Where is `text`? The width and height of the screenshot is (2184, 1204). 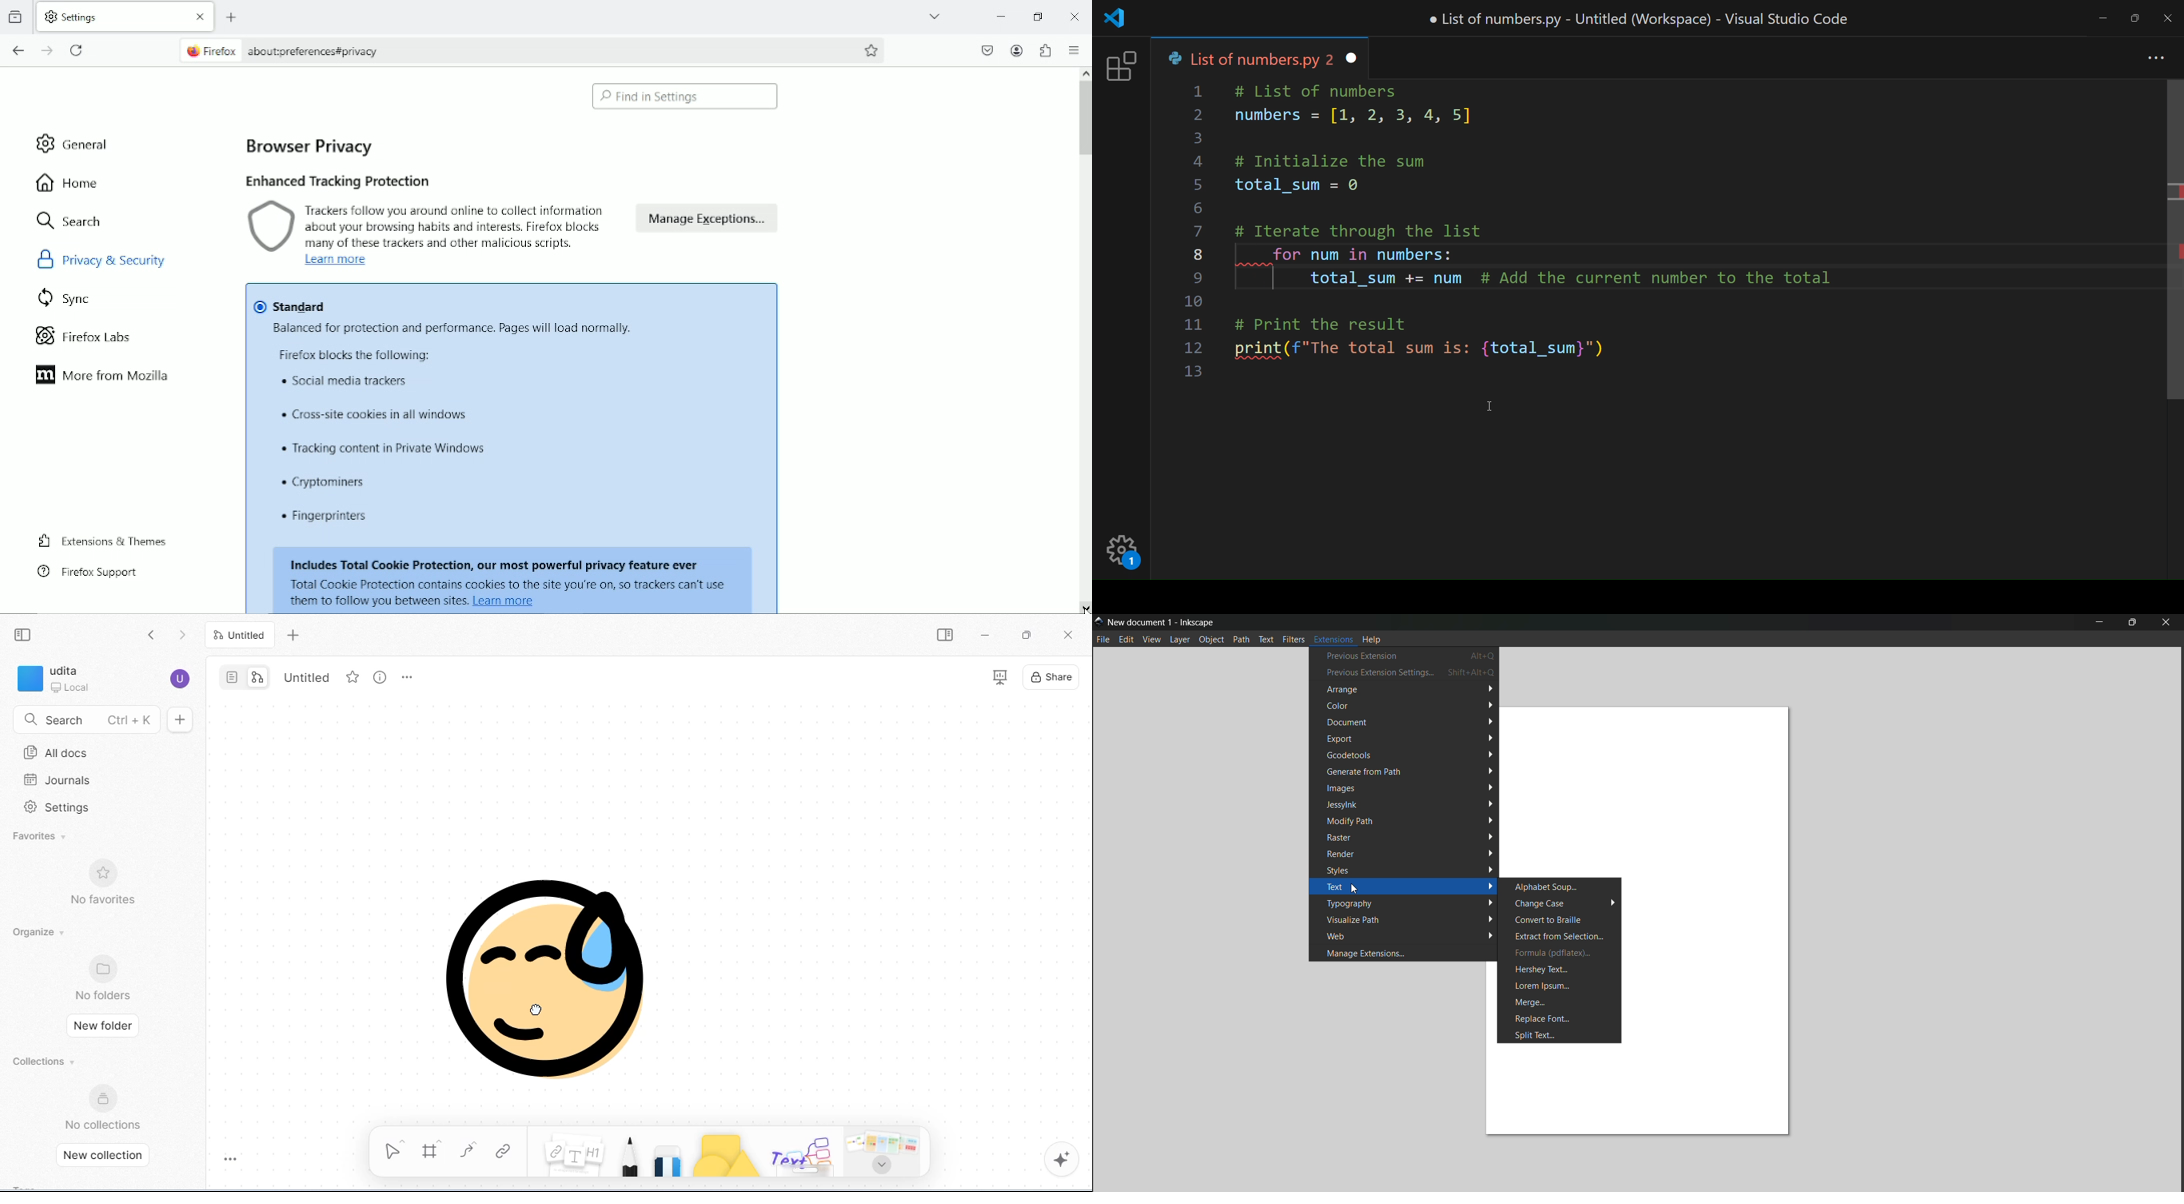
text is located at coordinates (373, 416).